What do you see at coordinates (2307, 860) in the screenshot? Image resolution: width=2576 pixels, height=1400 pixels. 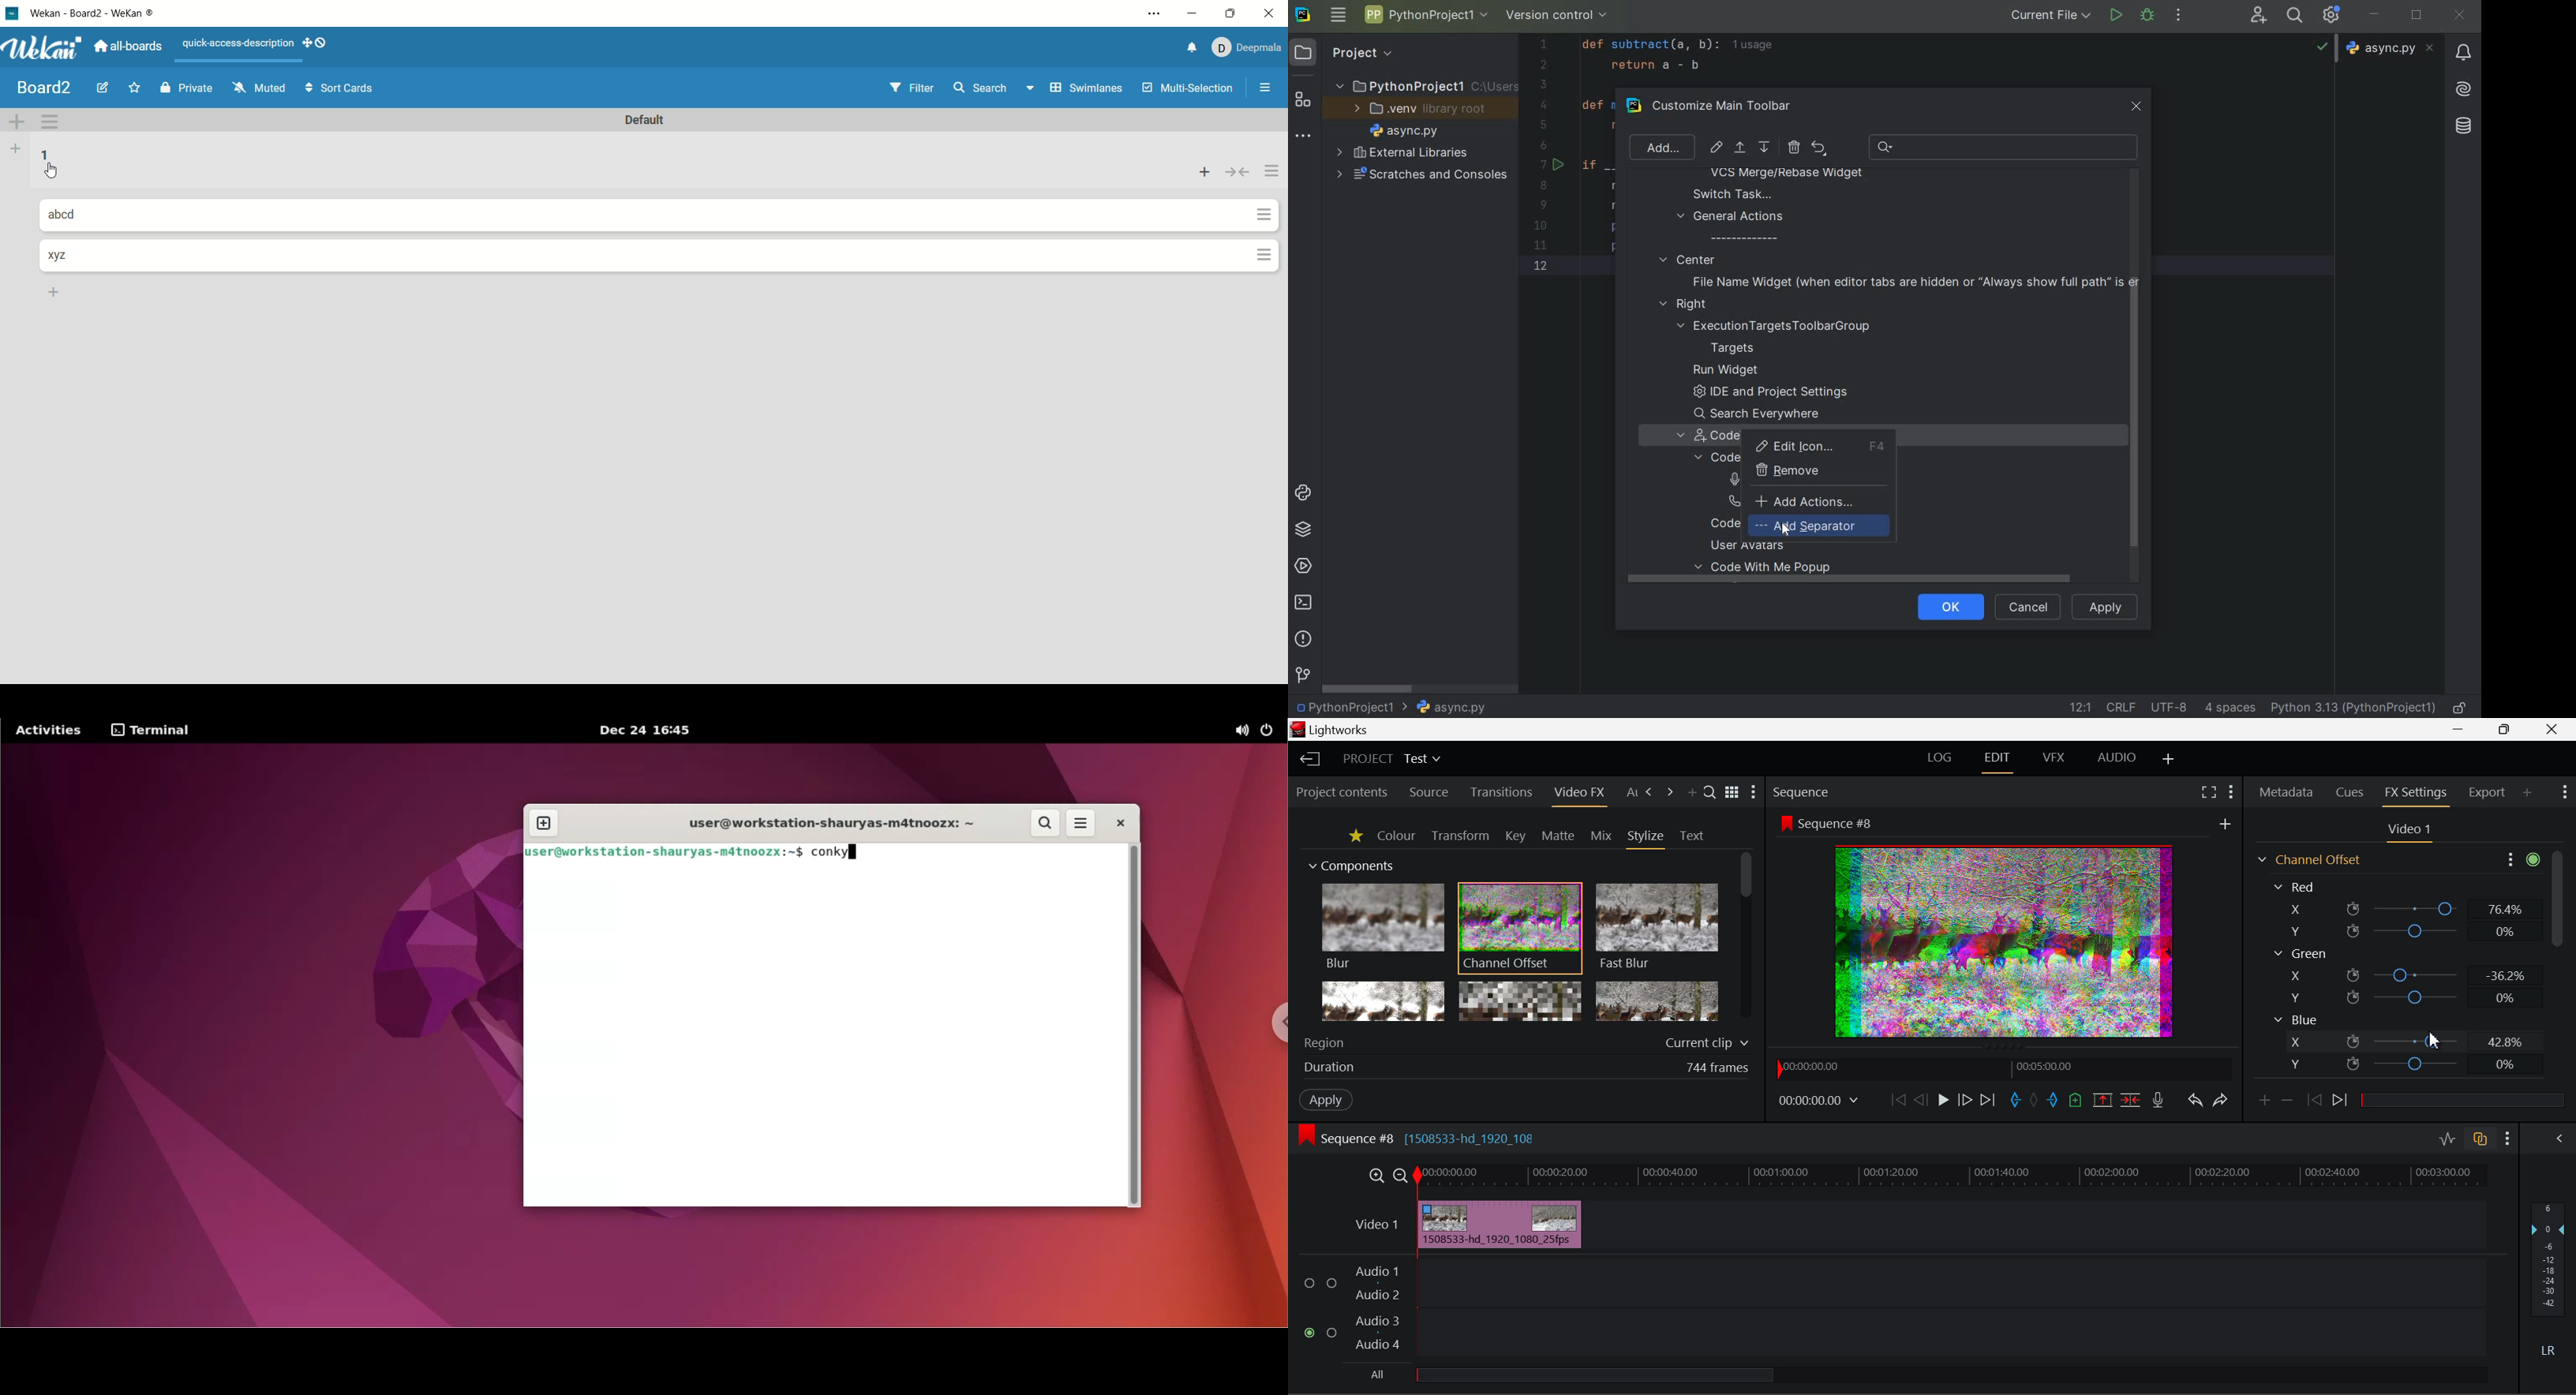 I see `Channel Offset` at bounding box center [2307, 860].